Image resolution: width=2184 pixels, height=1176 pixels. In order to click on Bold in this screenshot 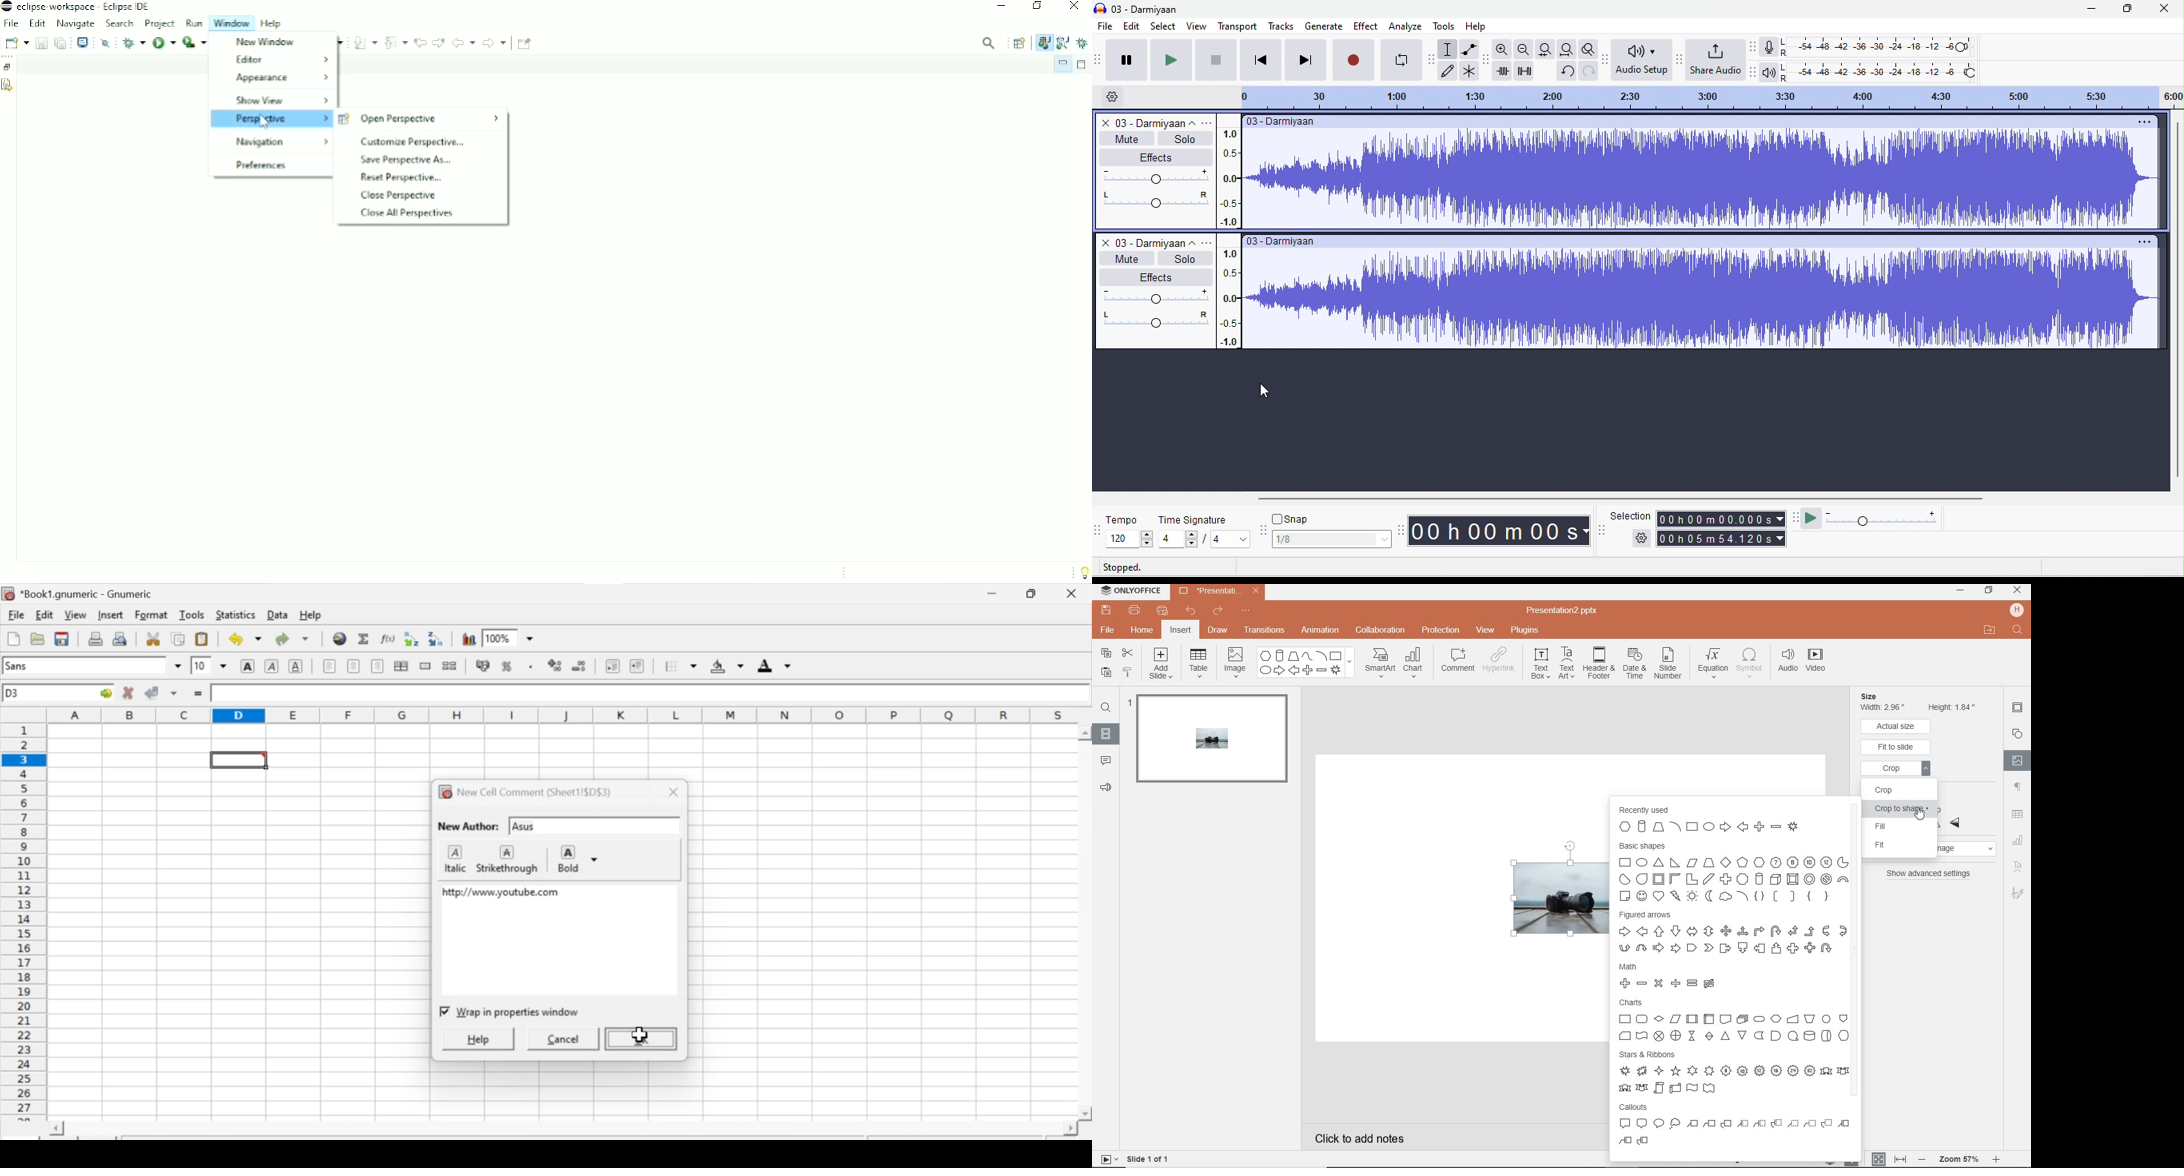, I will do `click(245, 666)`.